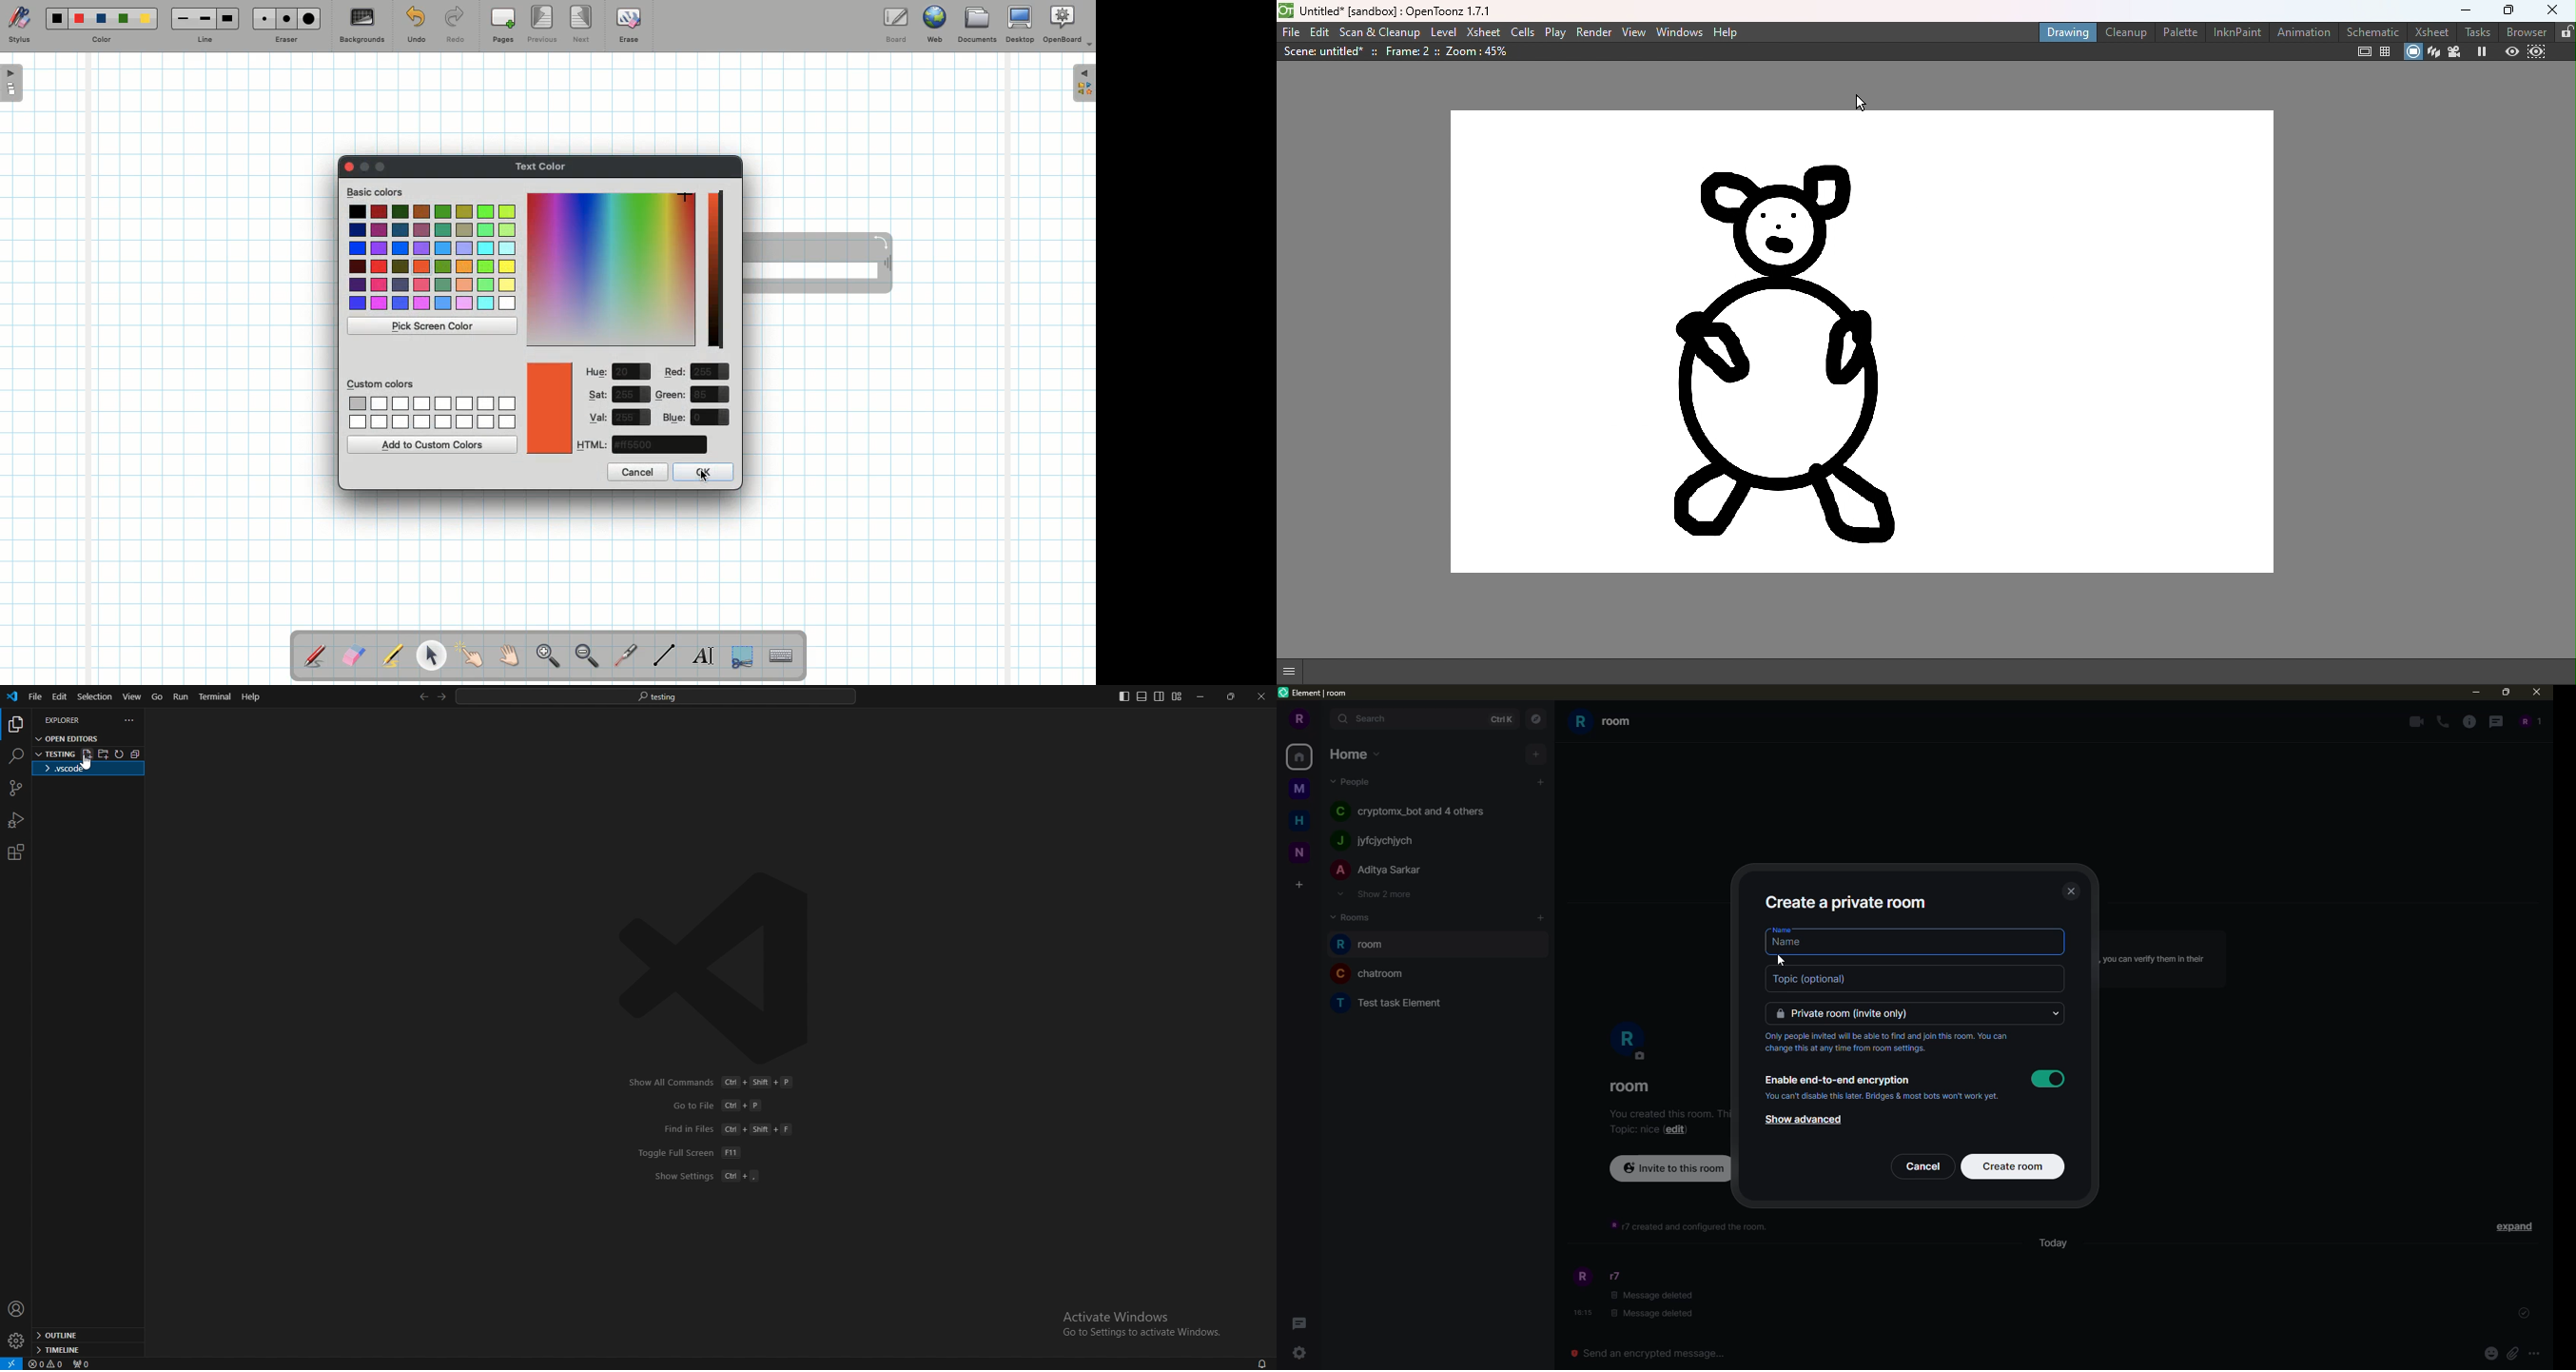 This screenshot has height=1372, width=2576. What do you see at coordinates (1635, 34) in the screenshot?
I see `View` at bounding box center [1635, 34].